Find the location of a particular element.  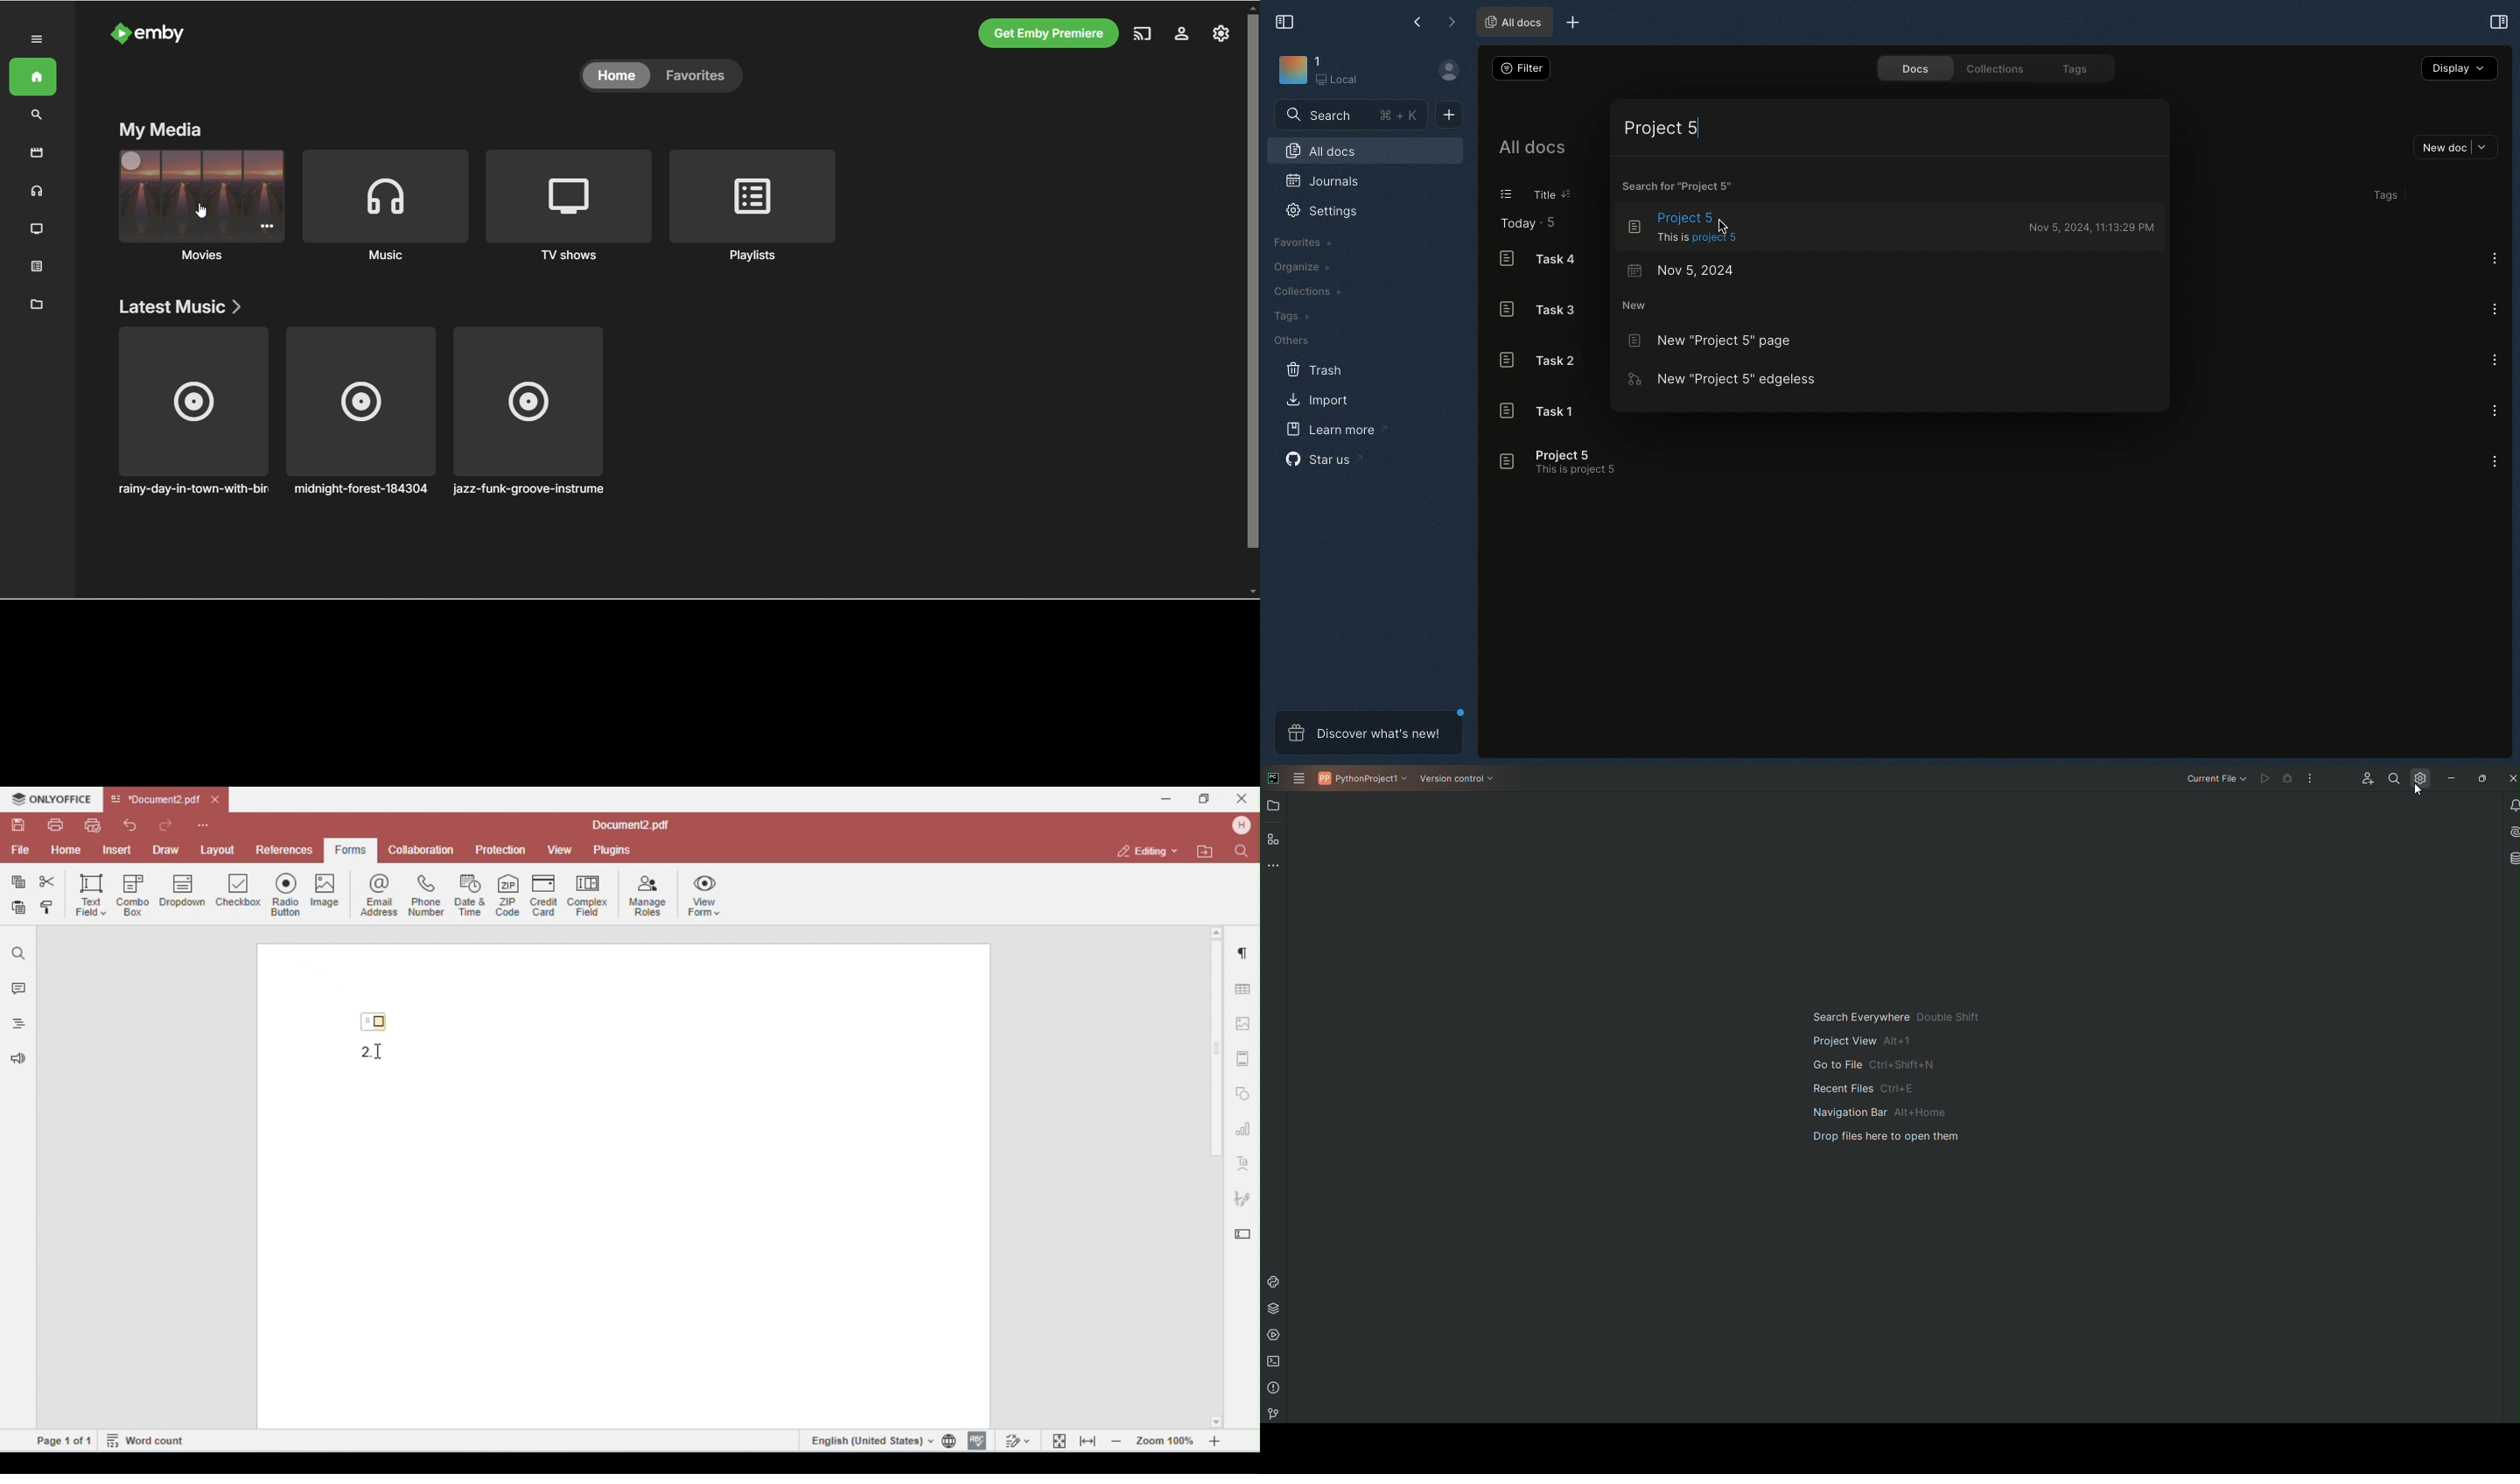

Forward is located at coordinates (1448, 19).